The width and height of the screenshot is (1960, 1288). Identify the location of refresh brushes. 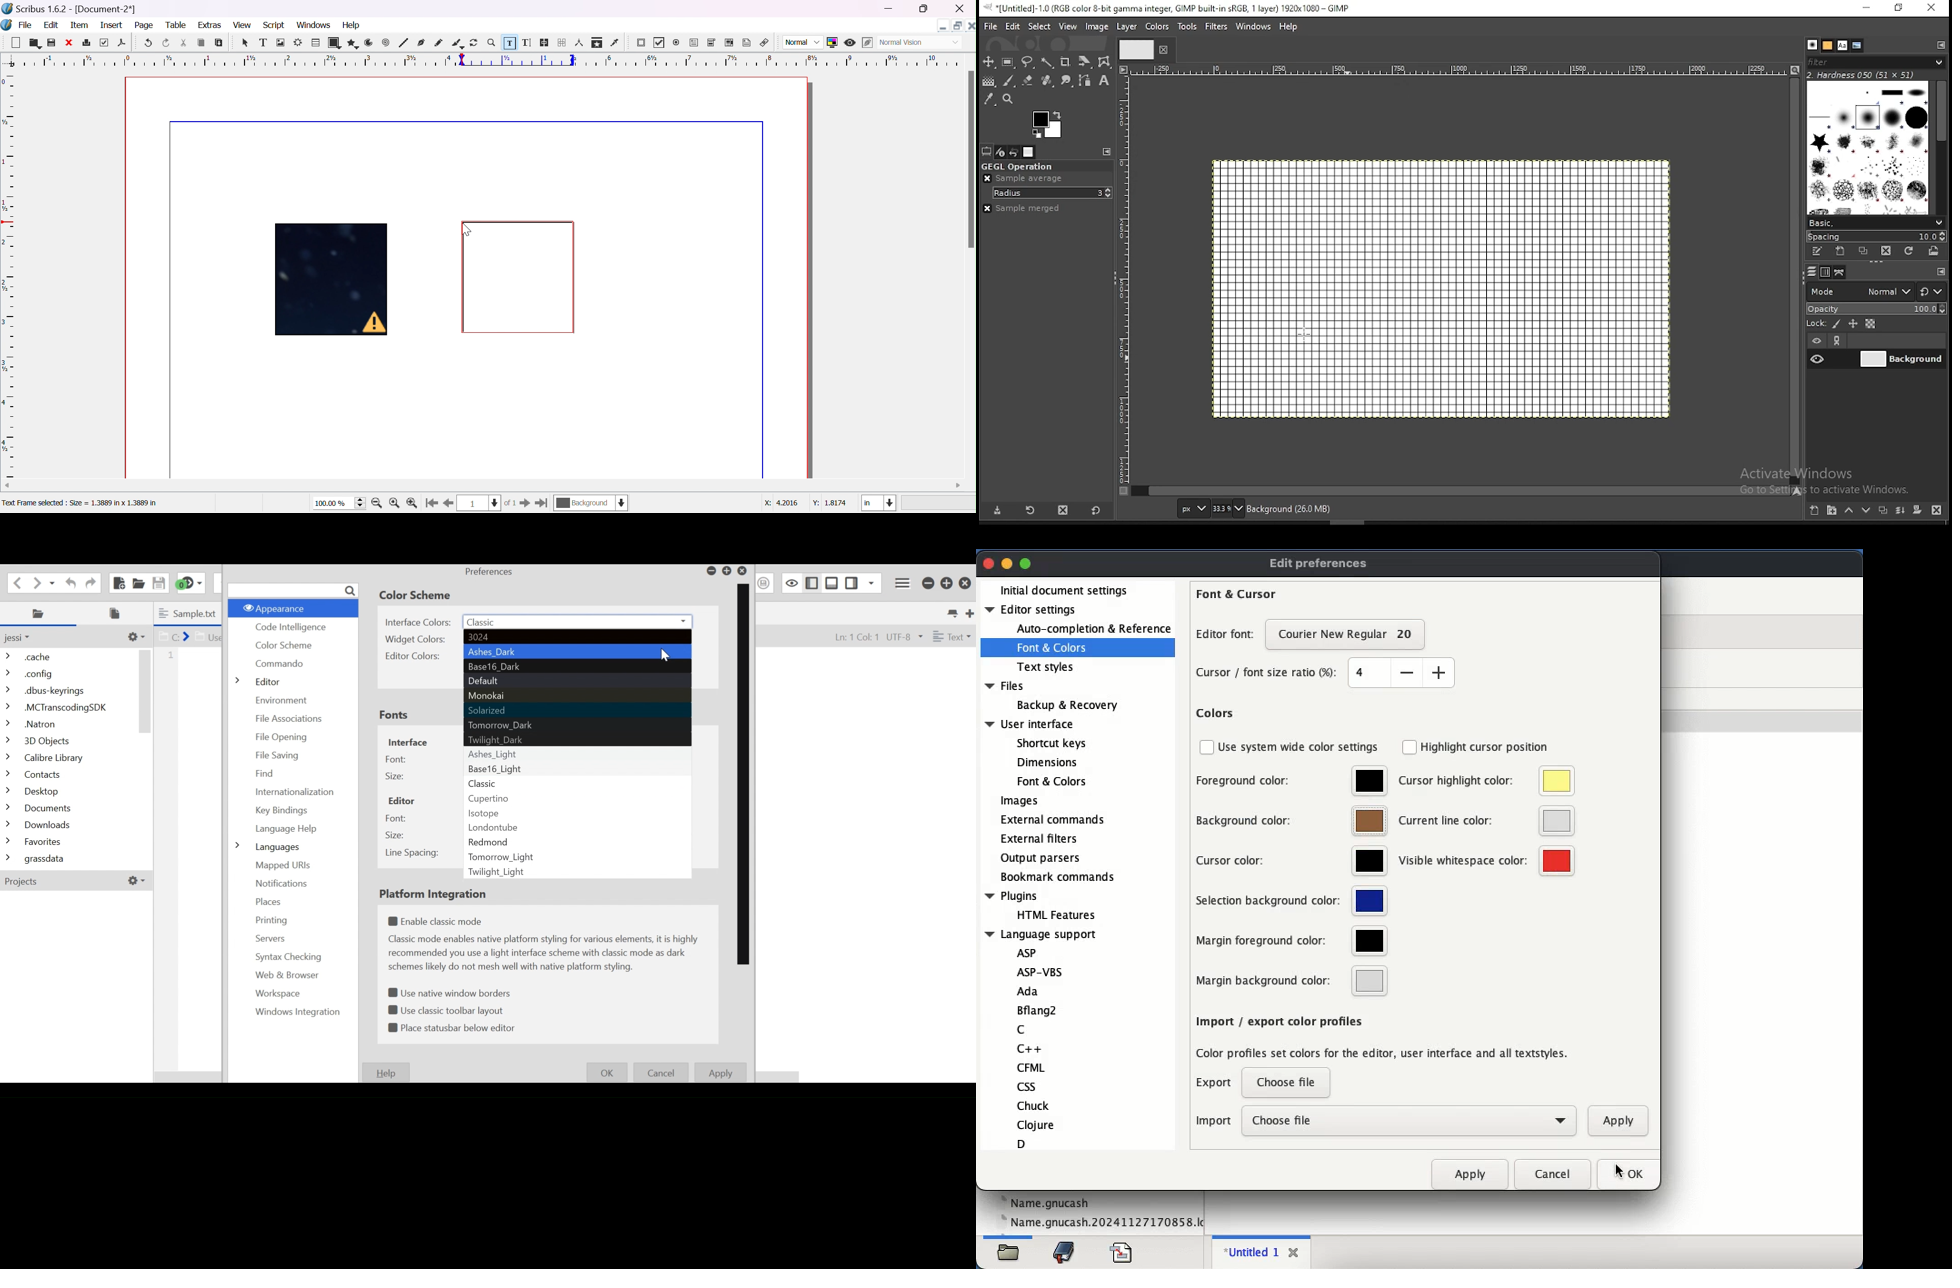
(1909, 252).